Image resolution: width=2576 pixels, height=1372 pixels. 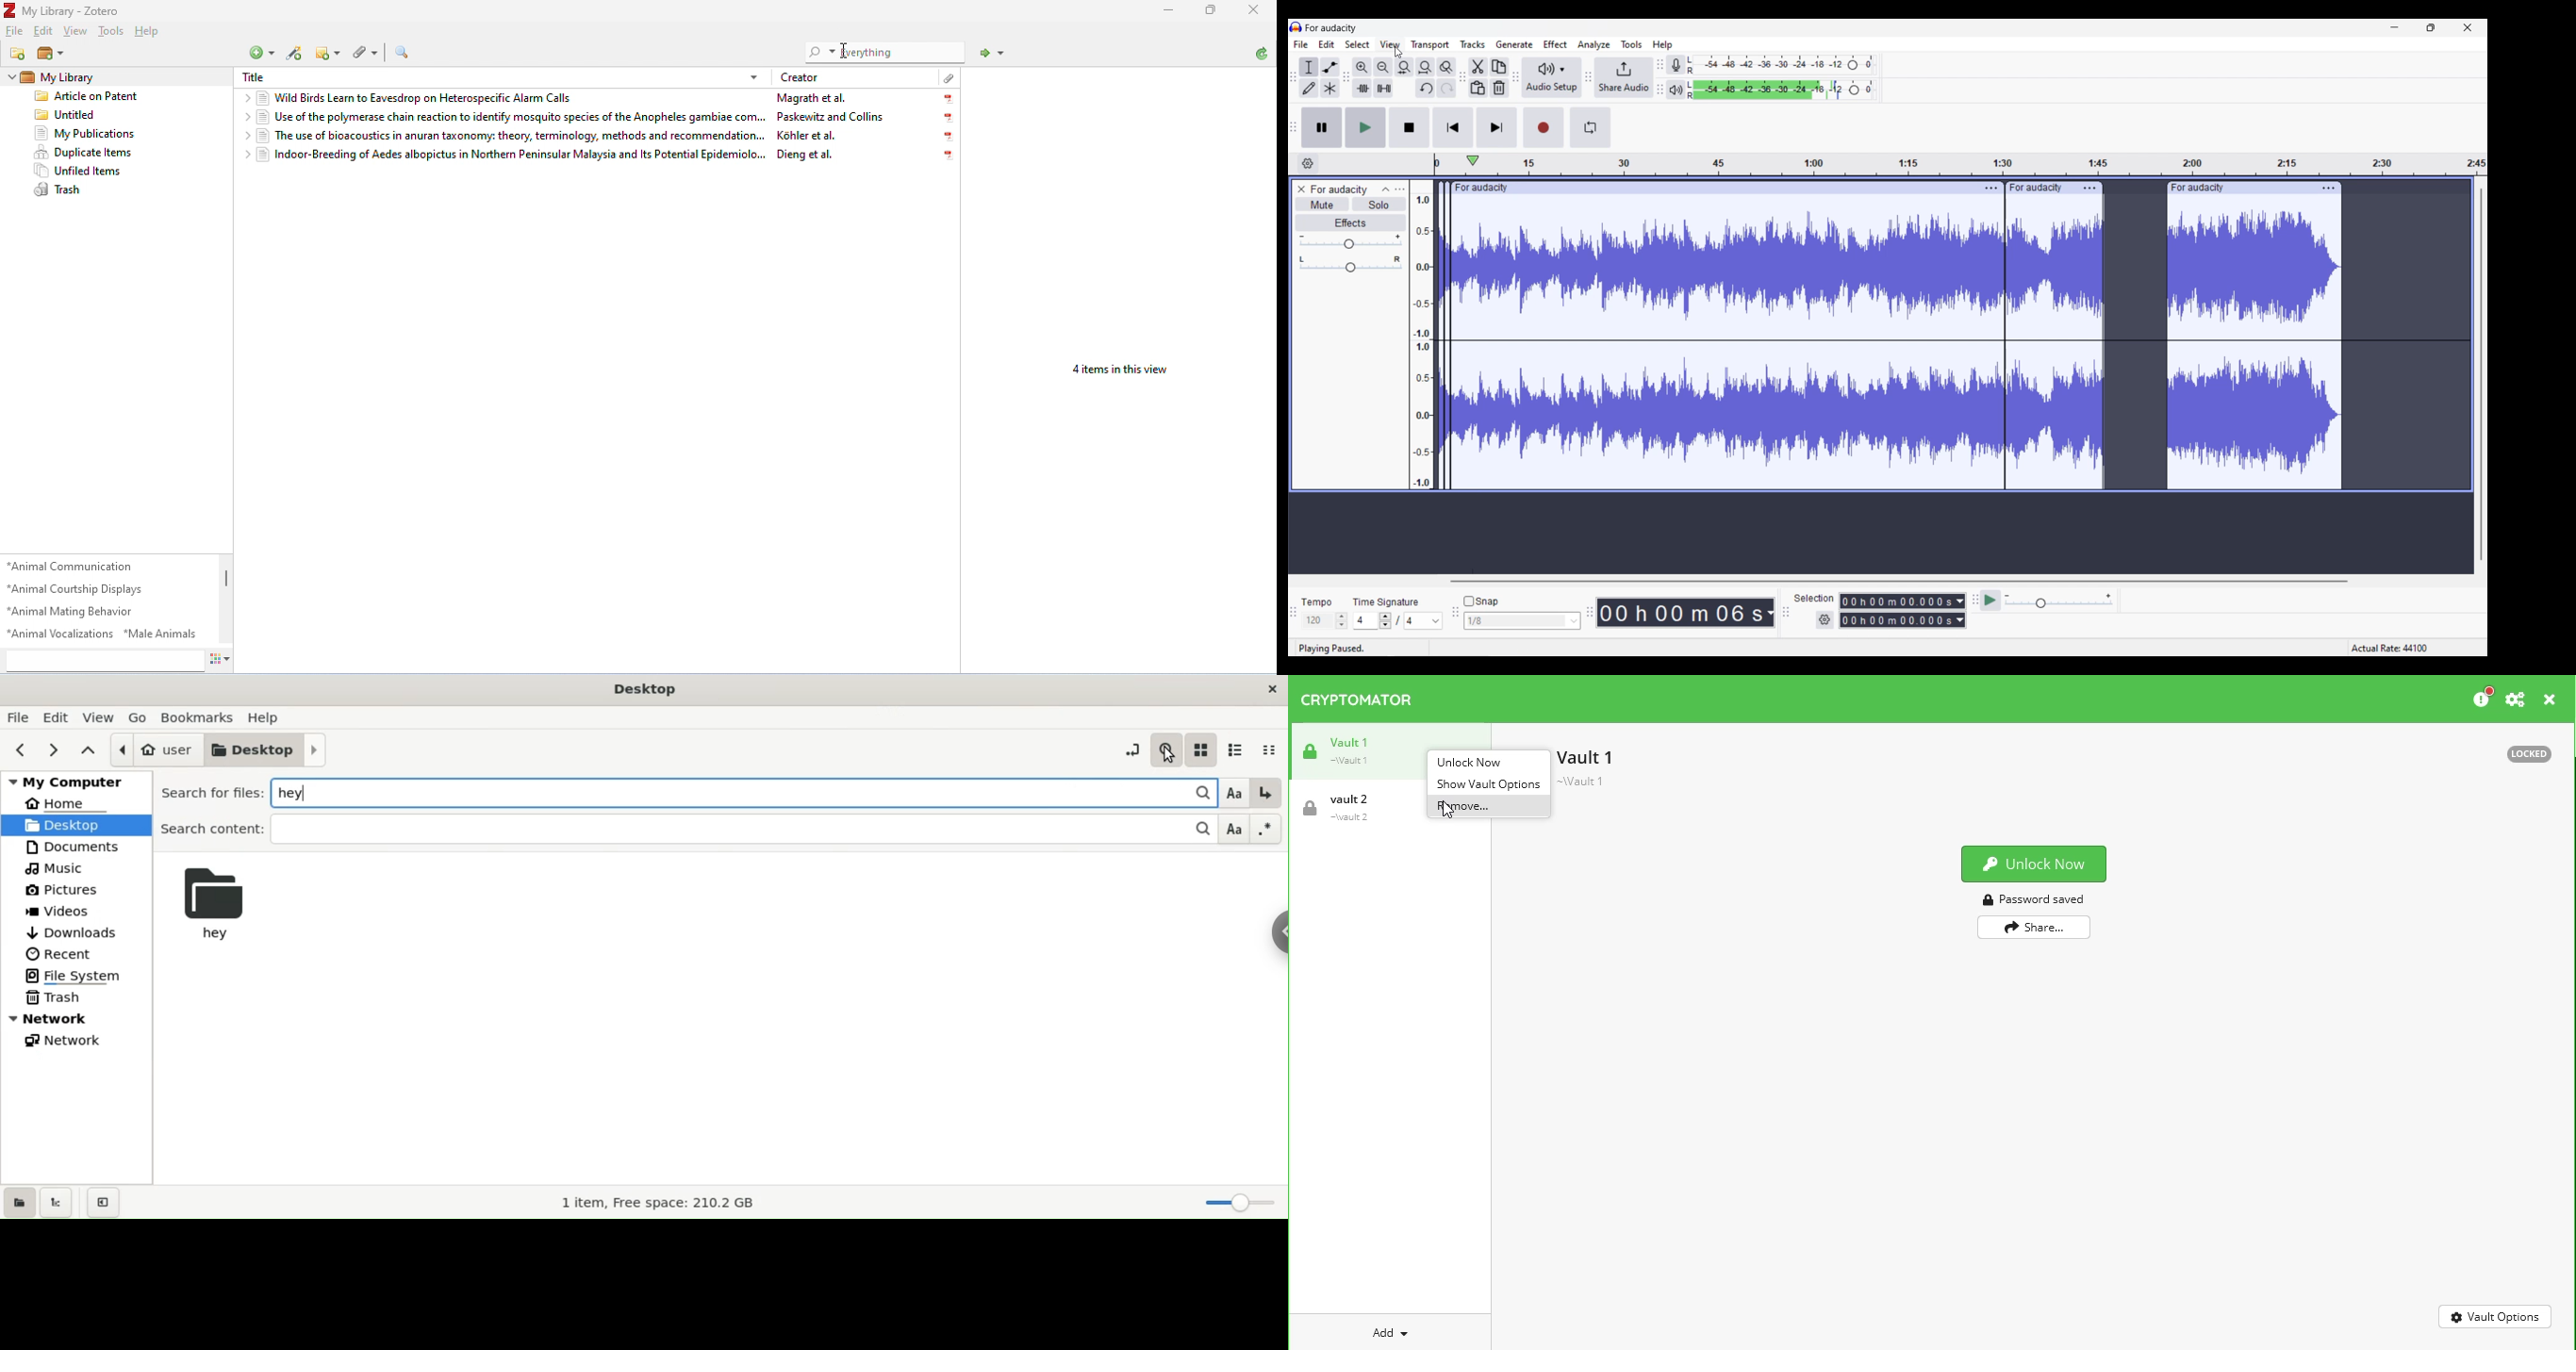 I want to click on Cut, so click(x=1479, y=68).